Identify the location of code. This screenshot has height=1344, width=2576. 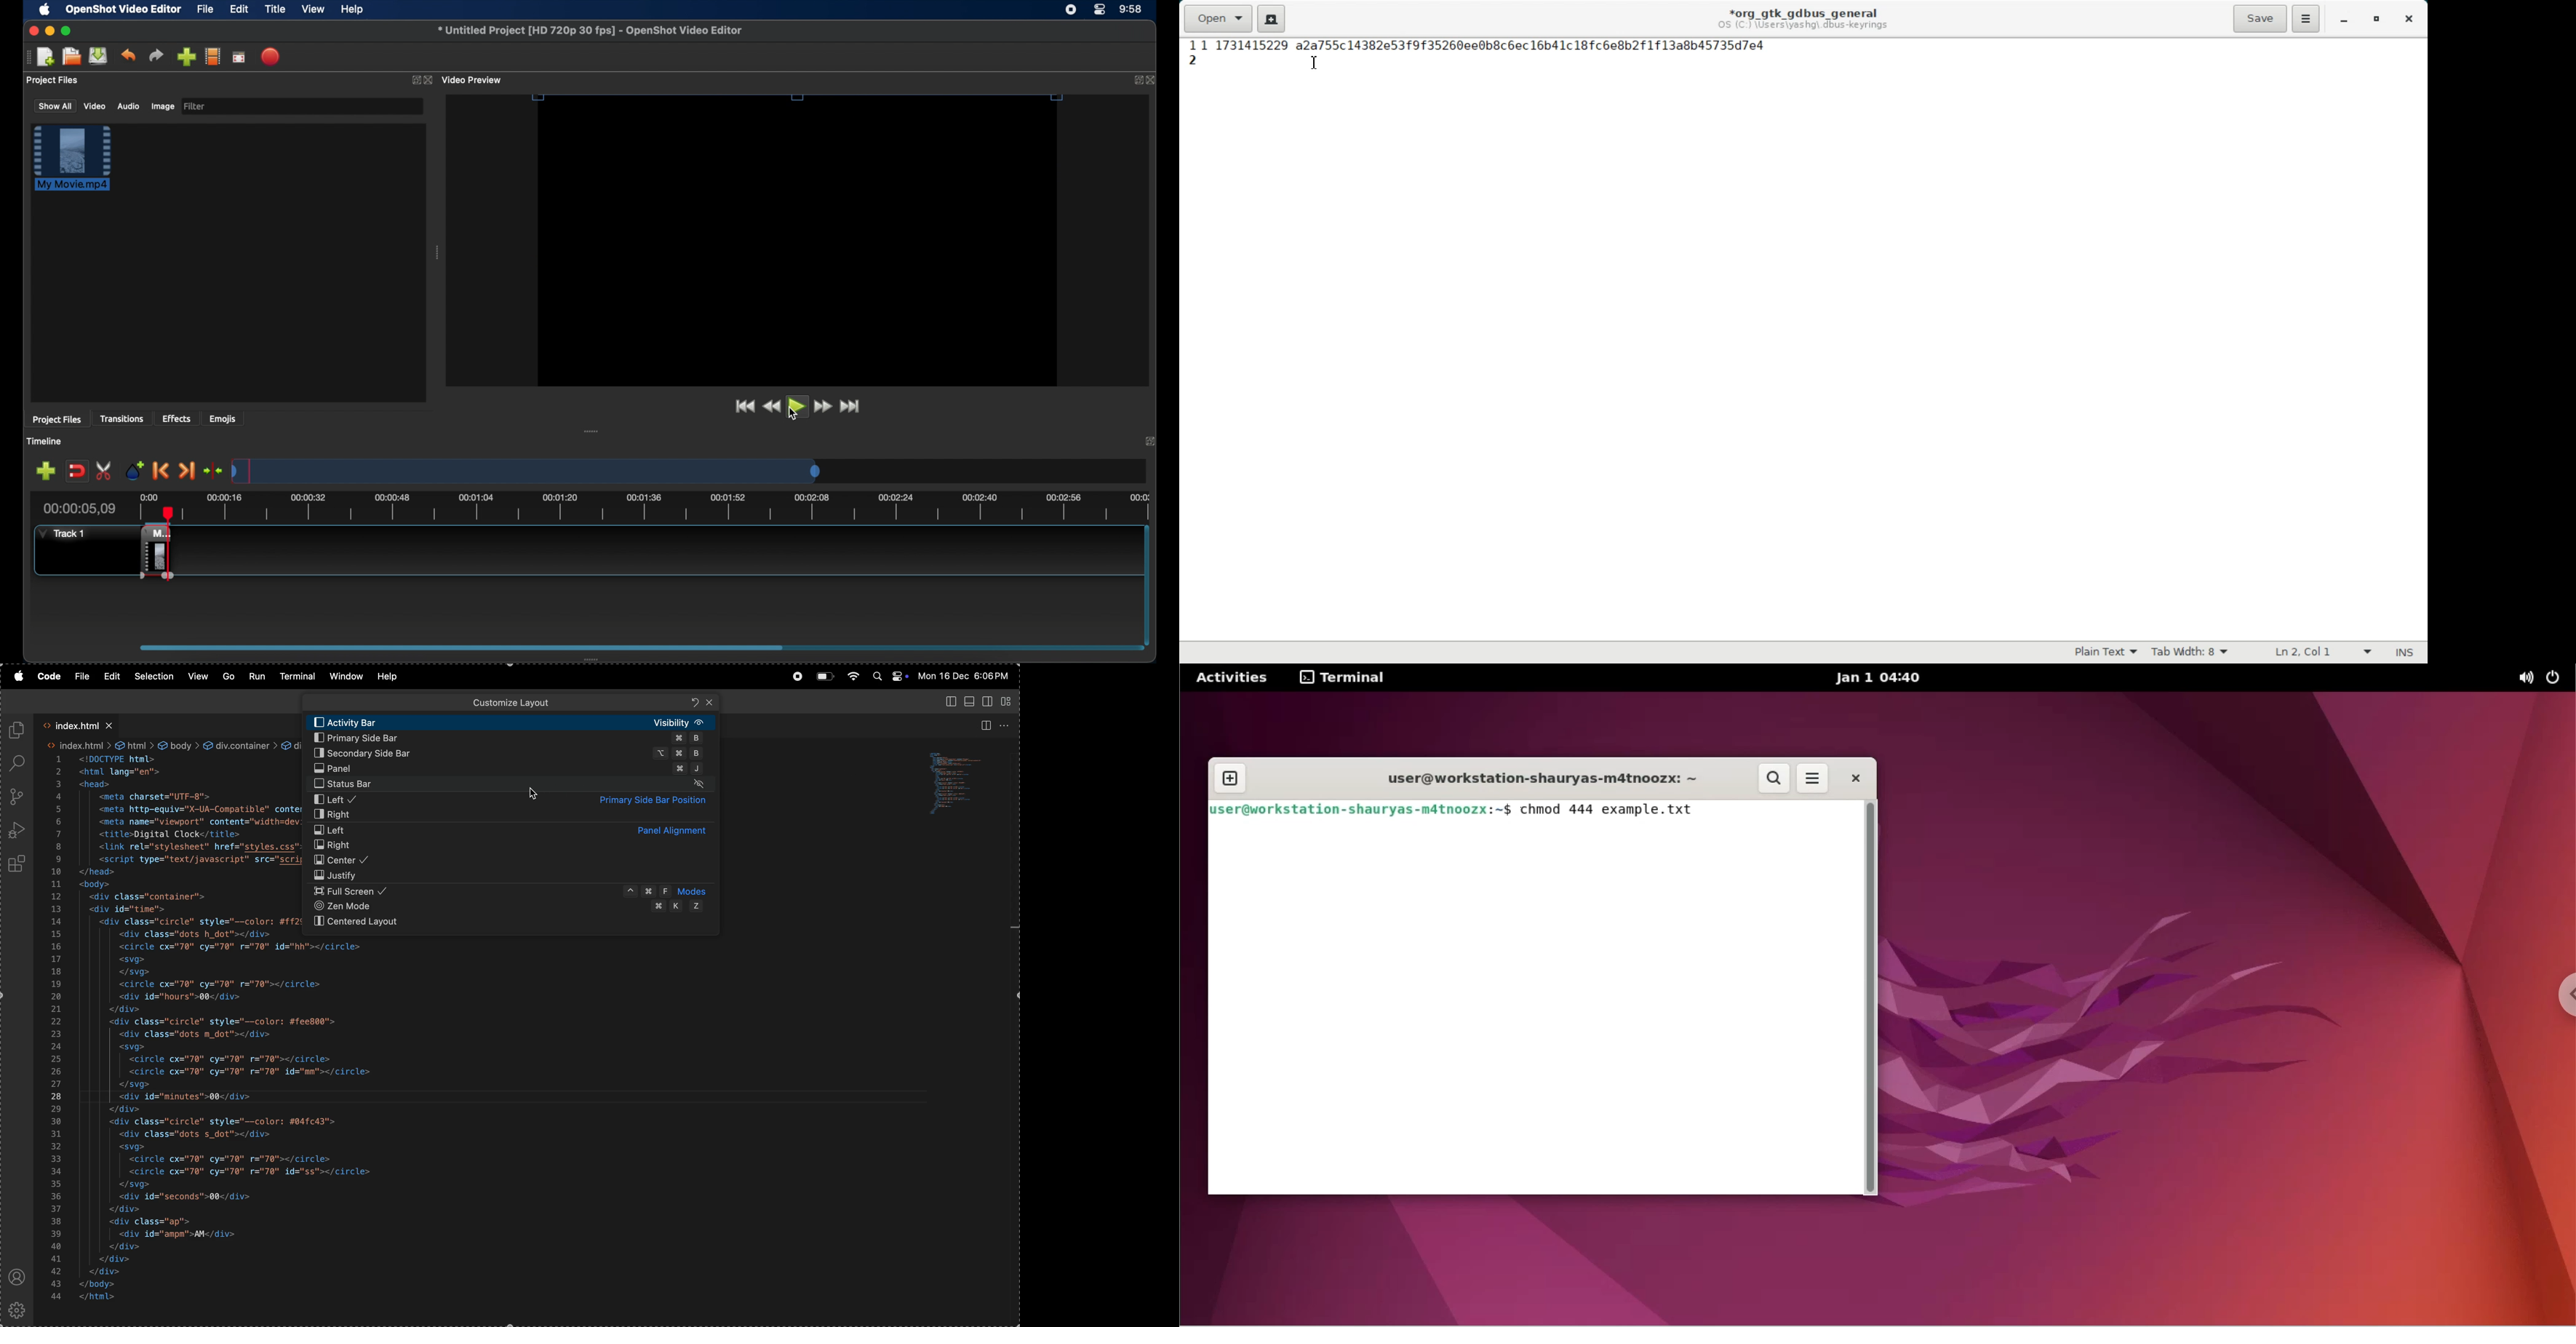
(49, 677).